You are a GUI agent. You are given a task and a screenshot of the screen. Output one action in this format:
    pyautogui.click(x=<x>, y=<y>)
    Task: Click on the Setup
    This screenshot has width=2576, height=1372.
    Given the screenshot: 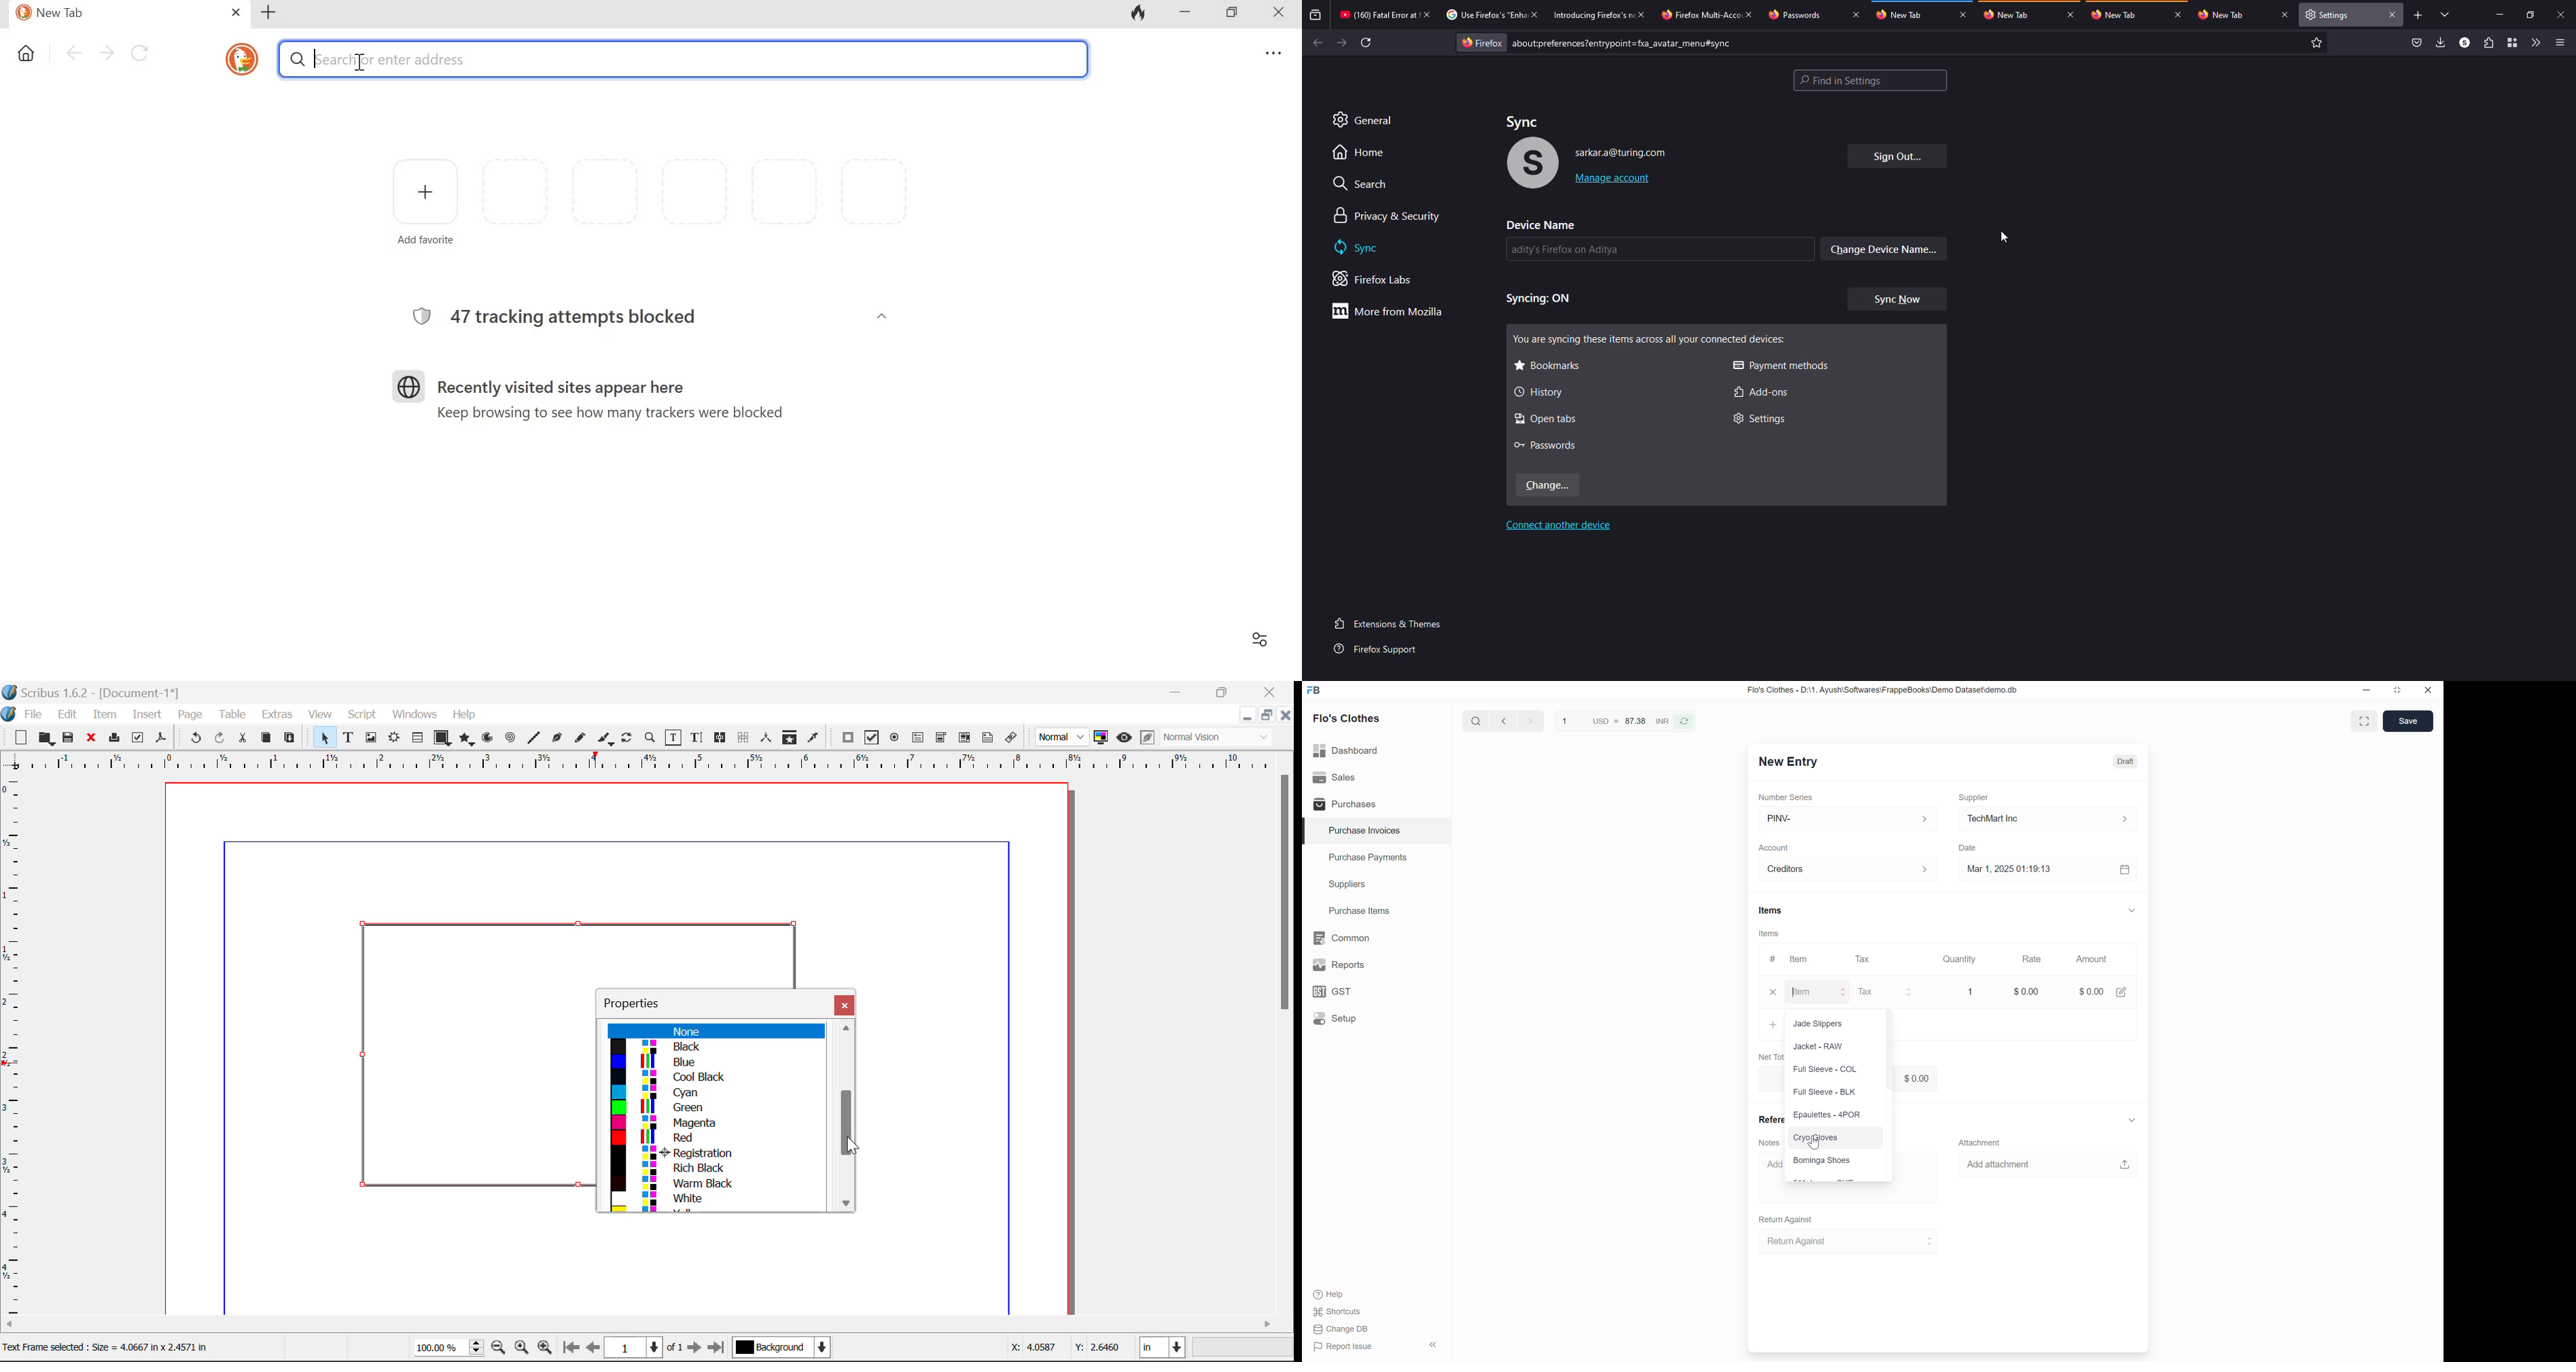 What is the action you would take?
    pyautogui.click(x=1335, y=1019)
    